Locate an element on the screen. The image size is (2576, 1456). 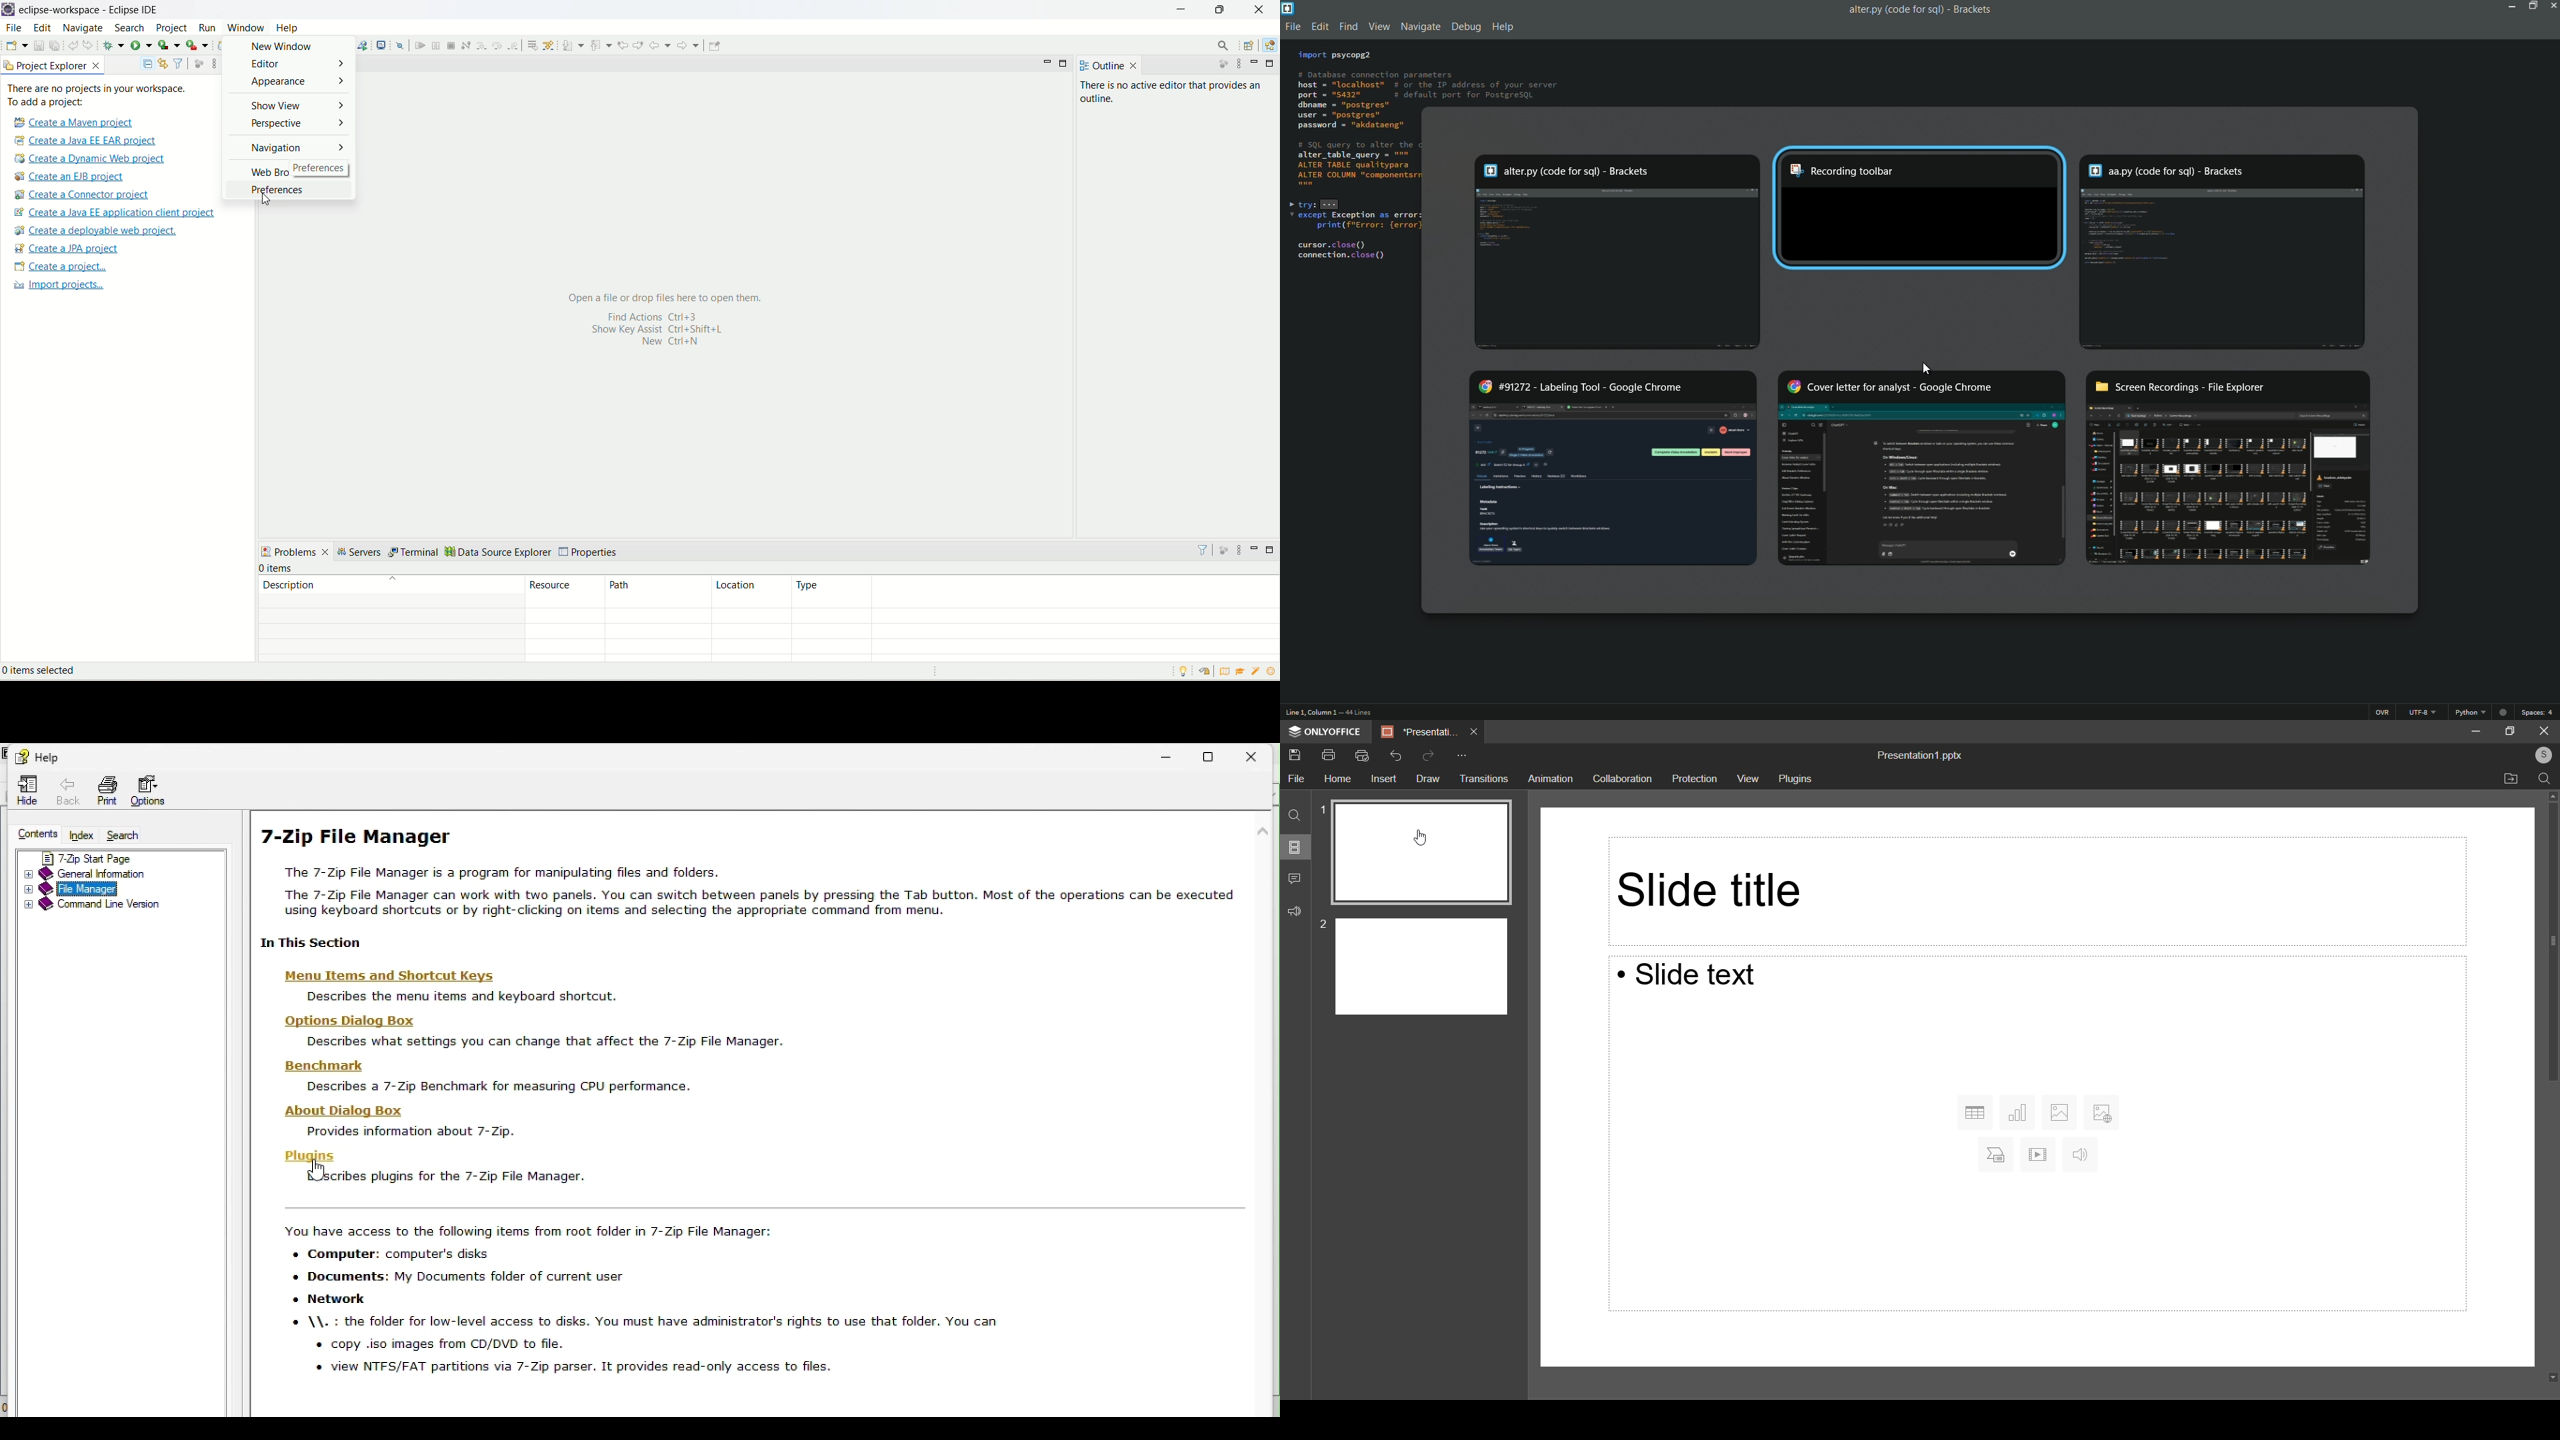
Image from URL is located at coordinates (2102, 1110).